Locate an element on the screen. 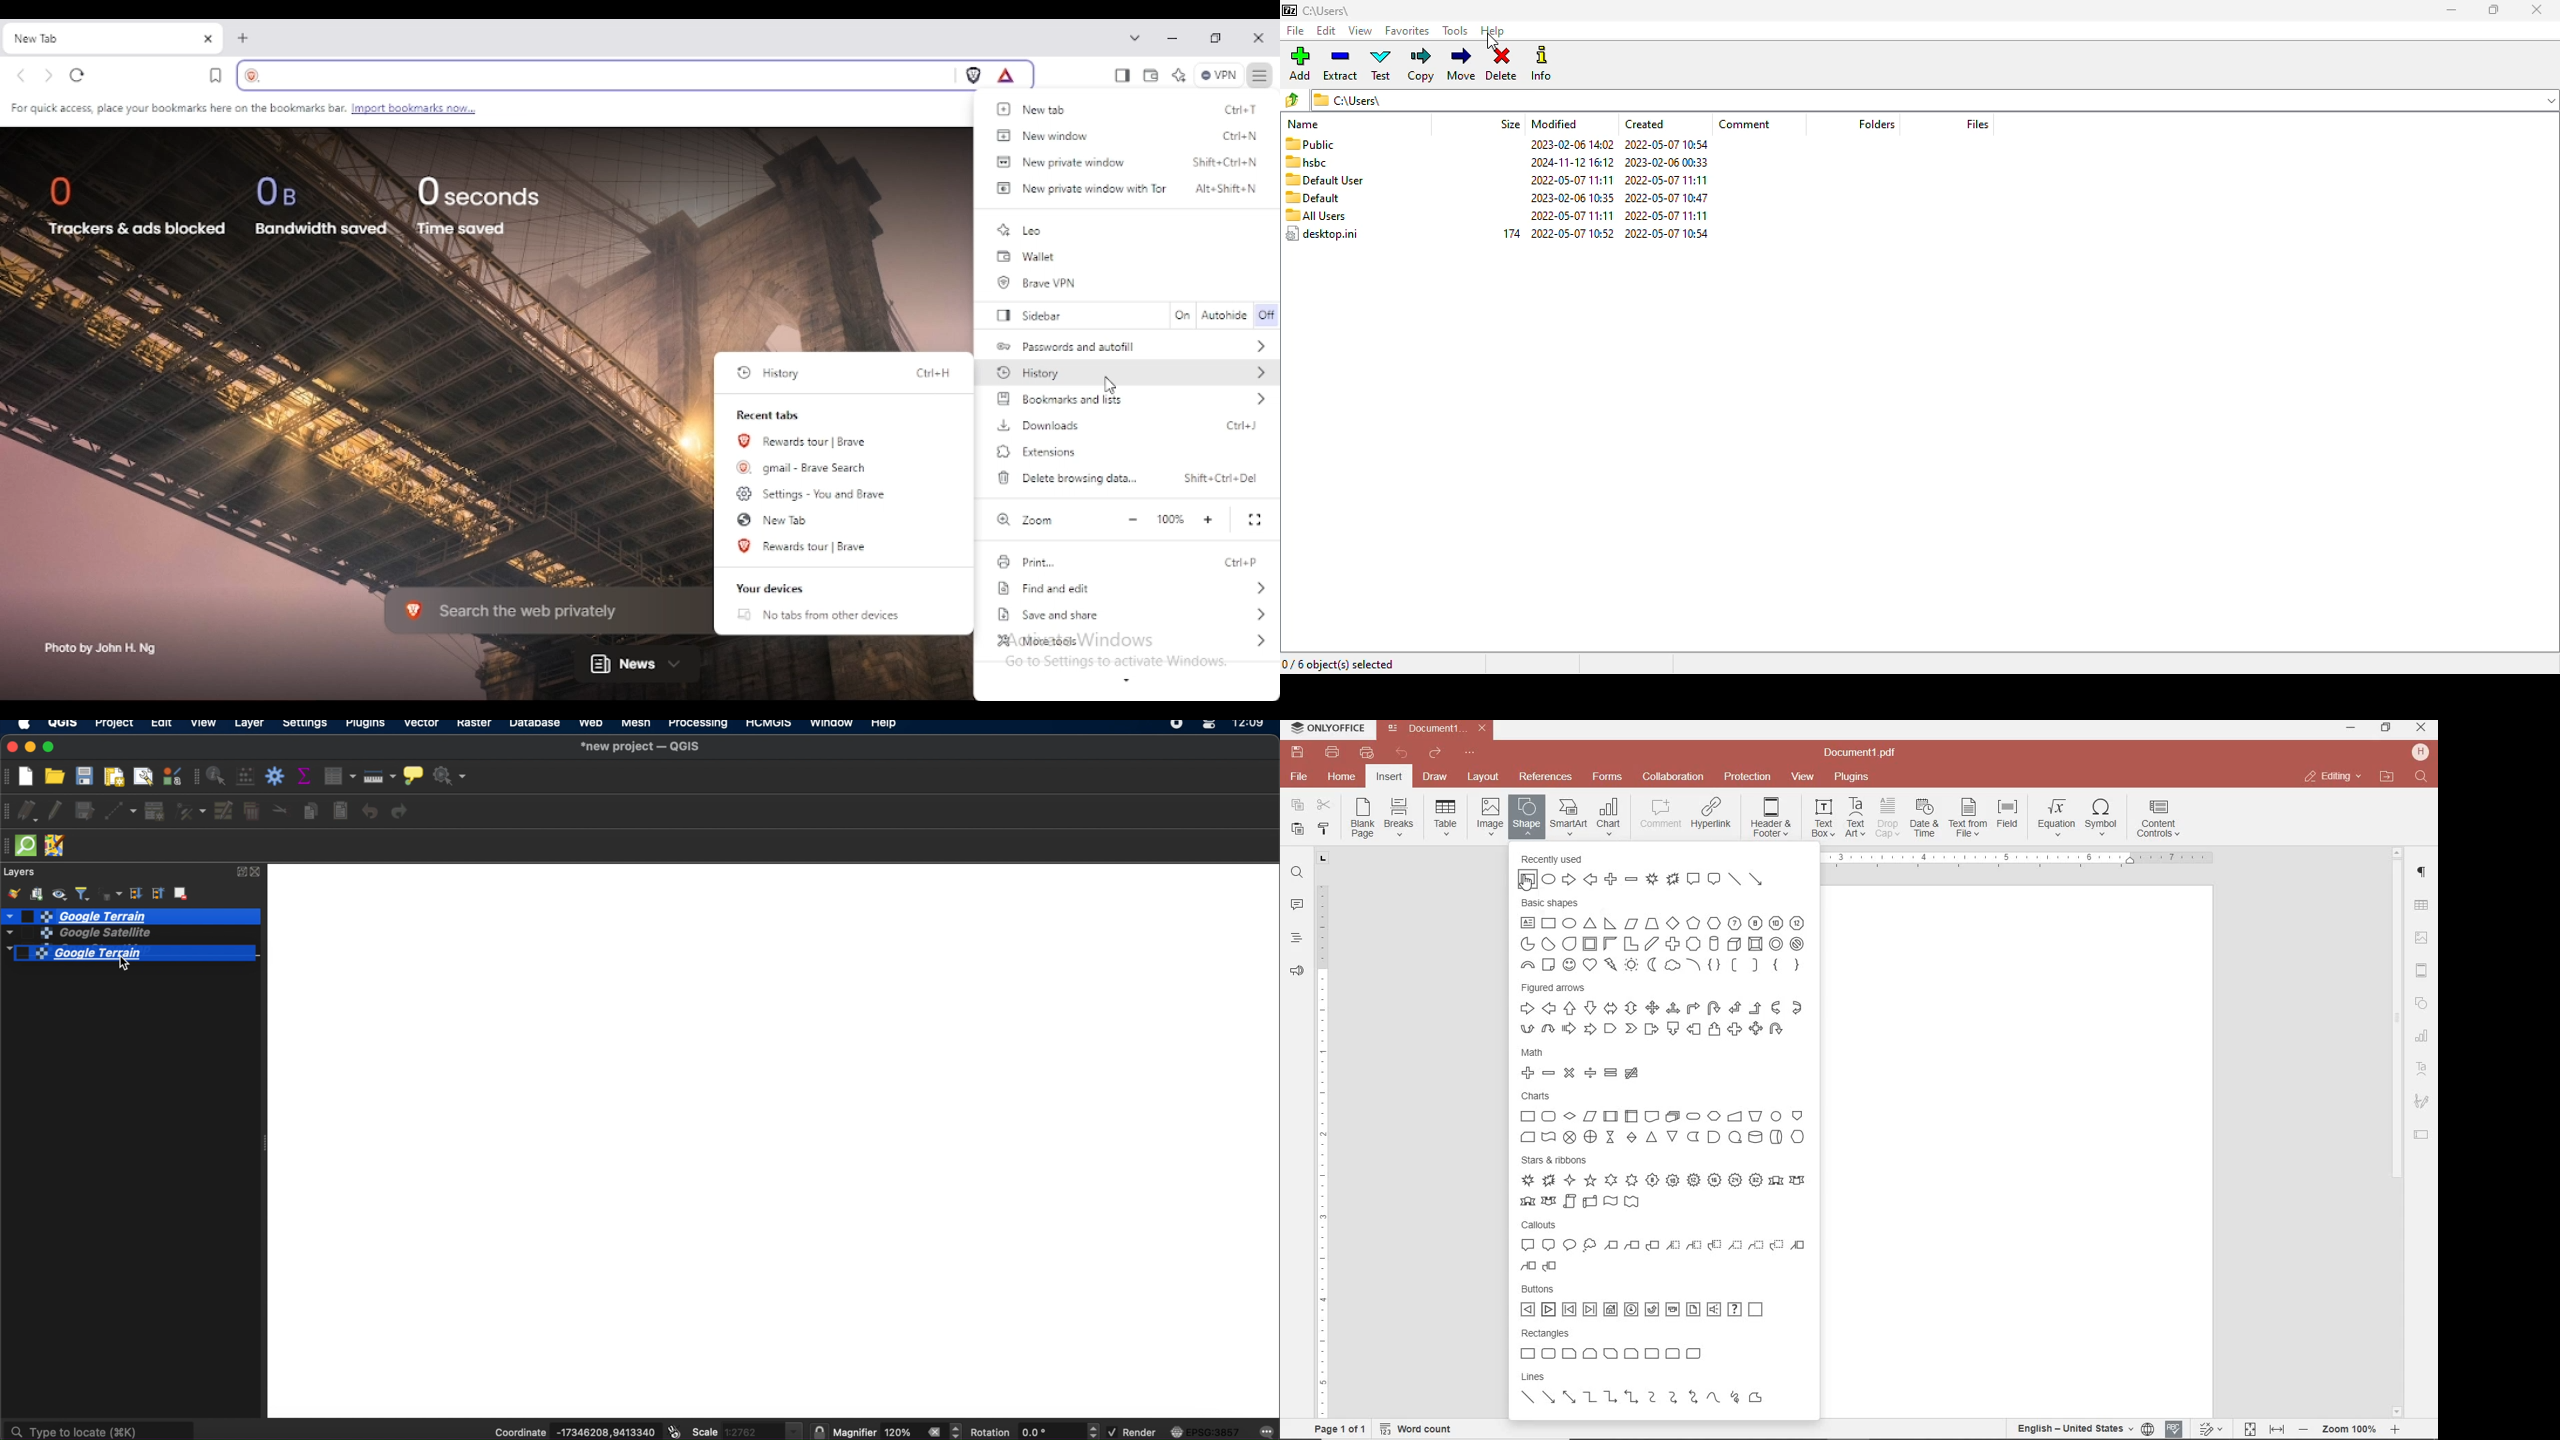 Image resolution: width=2576 pixels, height=1456 pixels. JOSM remote is located at coordinates (57, 847).